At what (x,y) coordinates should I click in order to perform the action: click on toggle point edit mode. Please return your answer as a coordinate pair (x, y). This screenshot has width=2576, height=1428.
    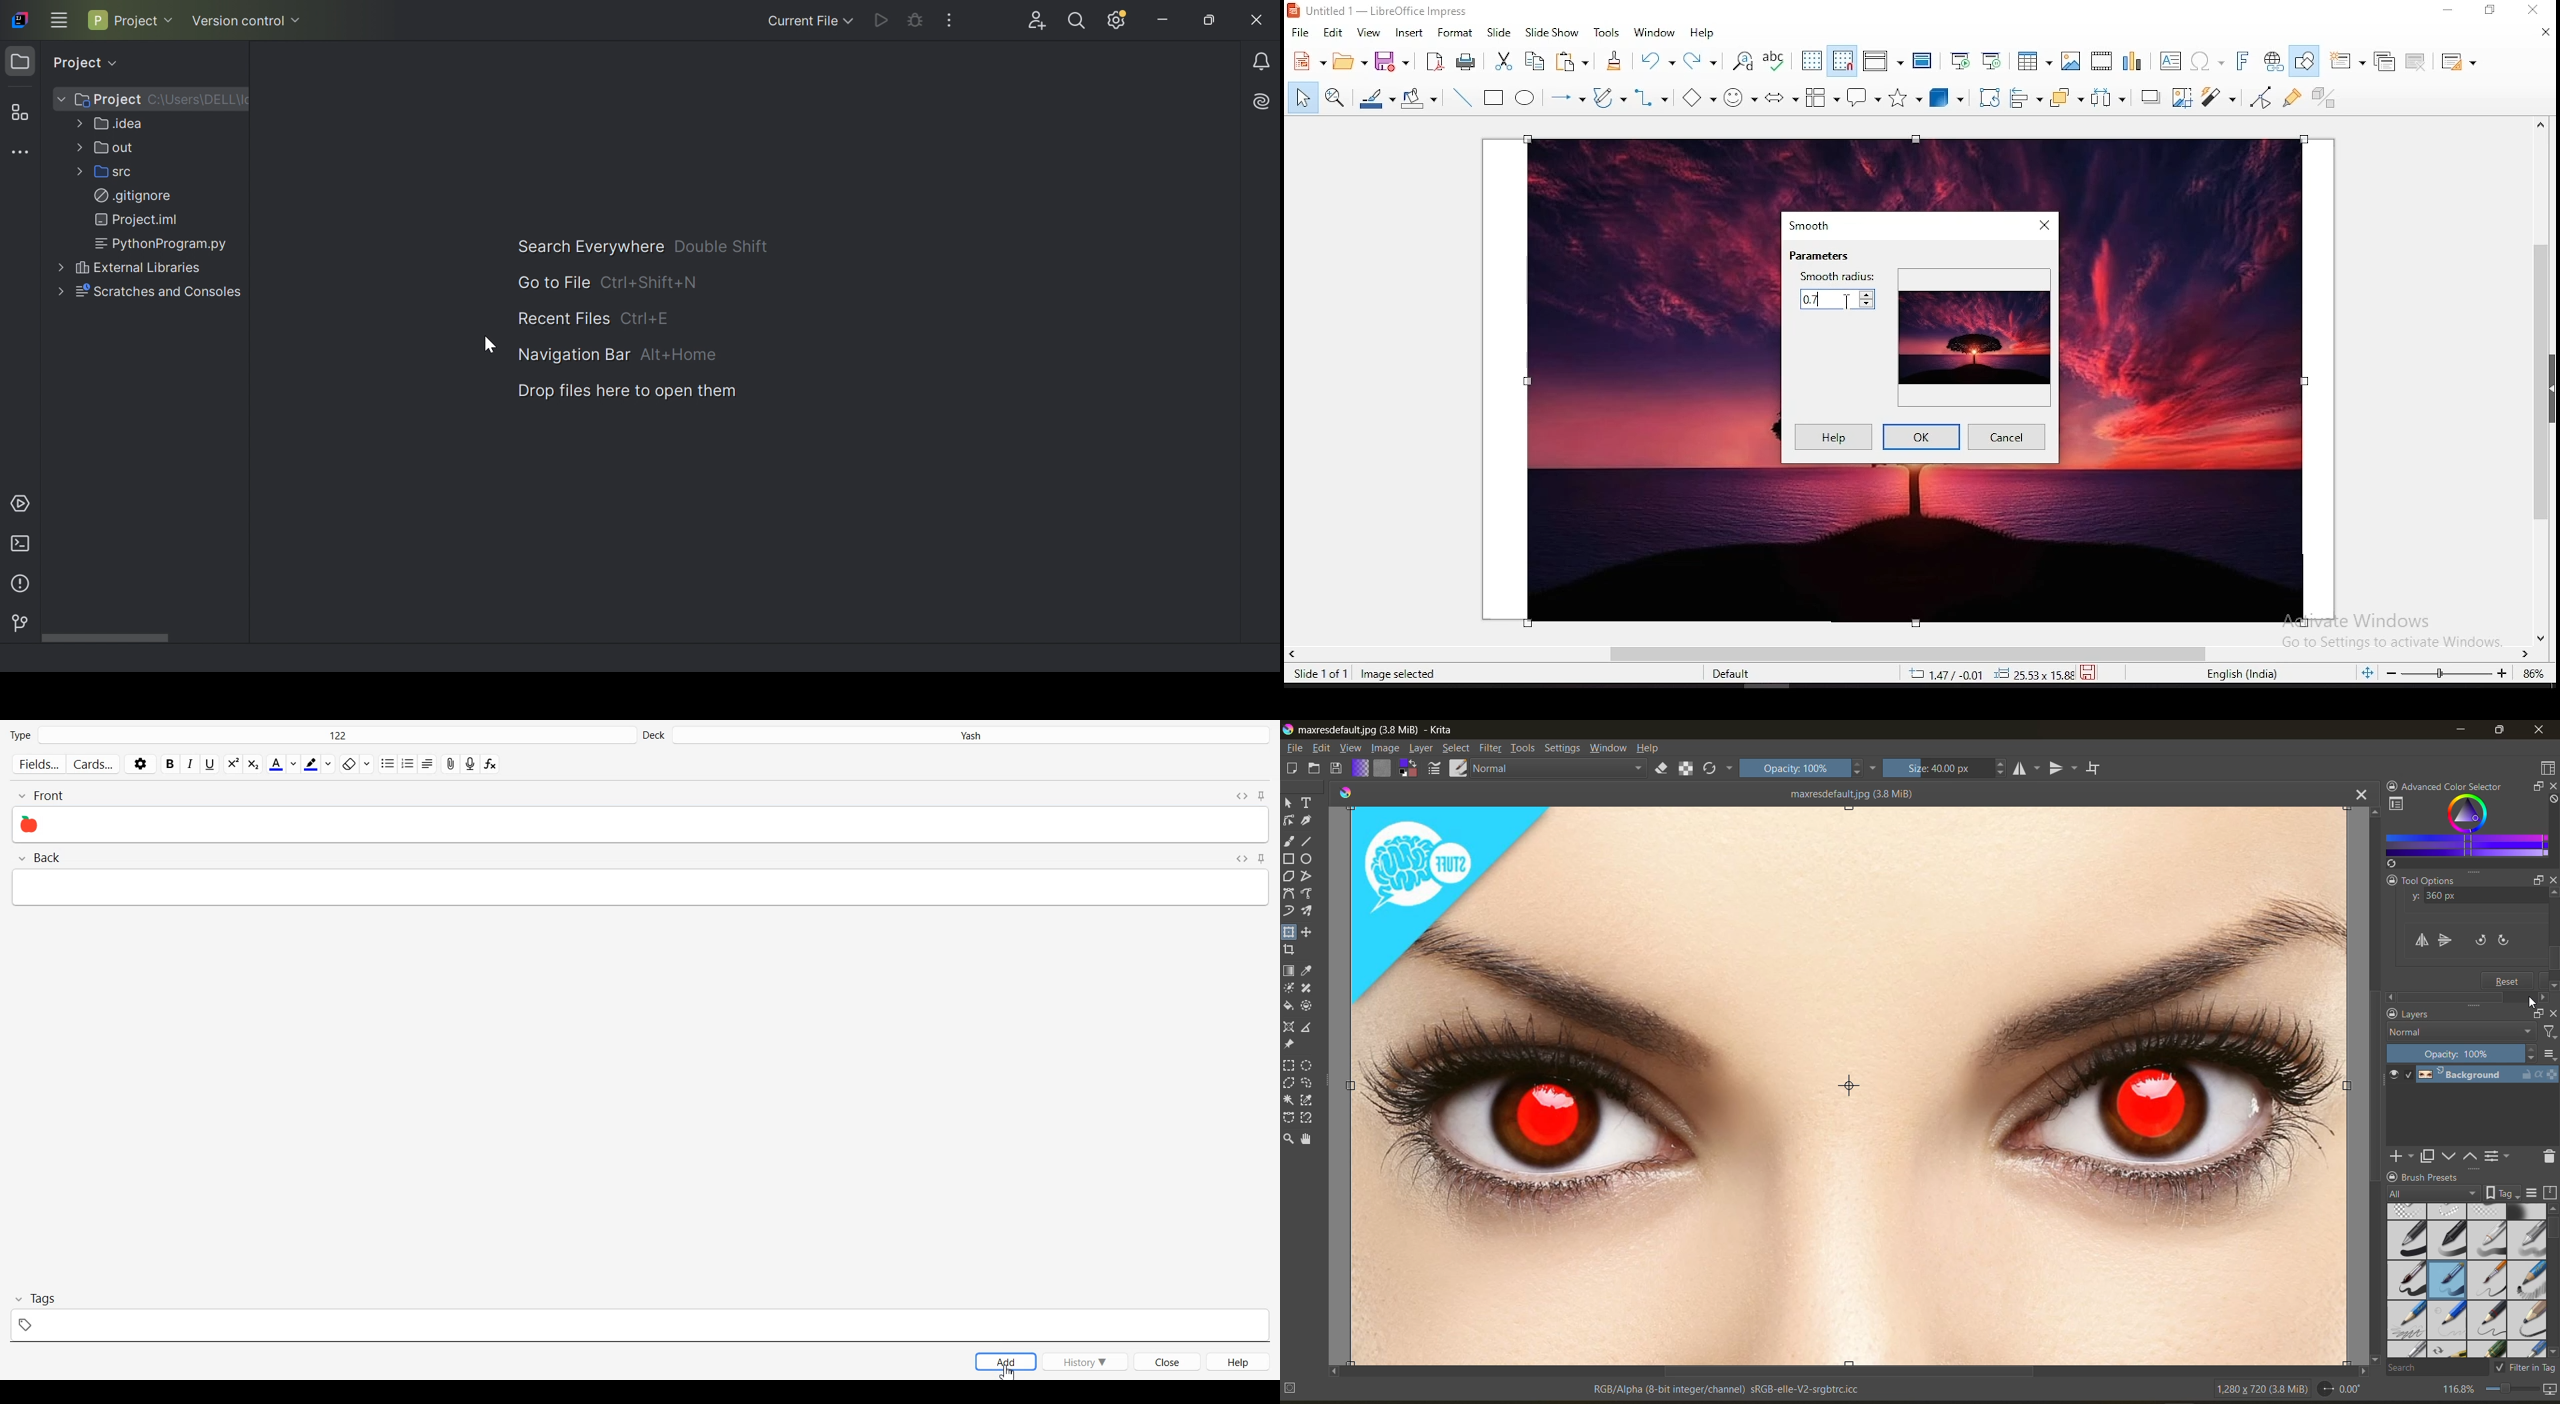
    Looking at the image, I should click on (2260, 97).